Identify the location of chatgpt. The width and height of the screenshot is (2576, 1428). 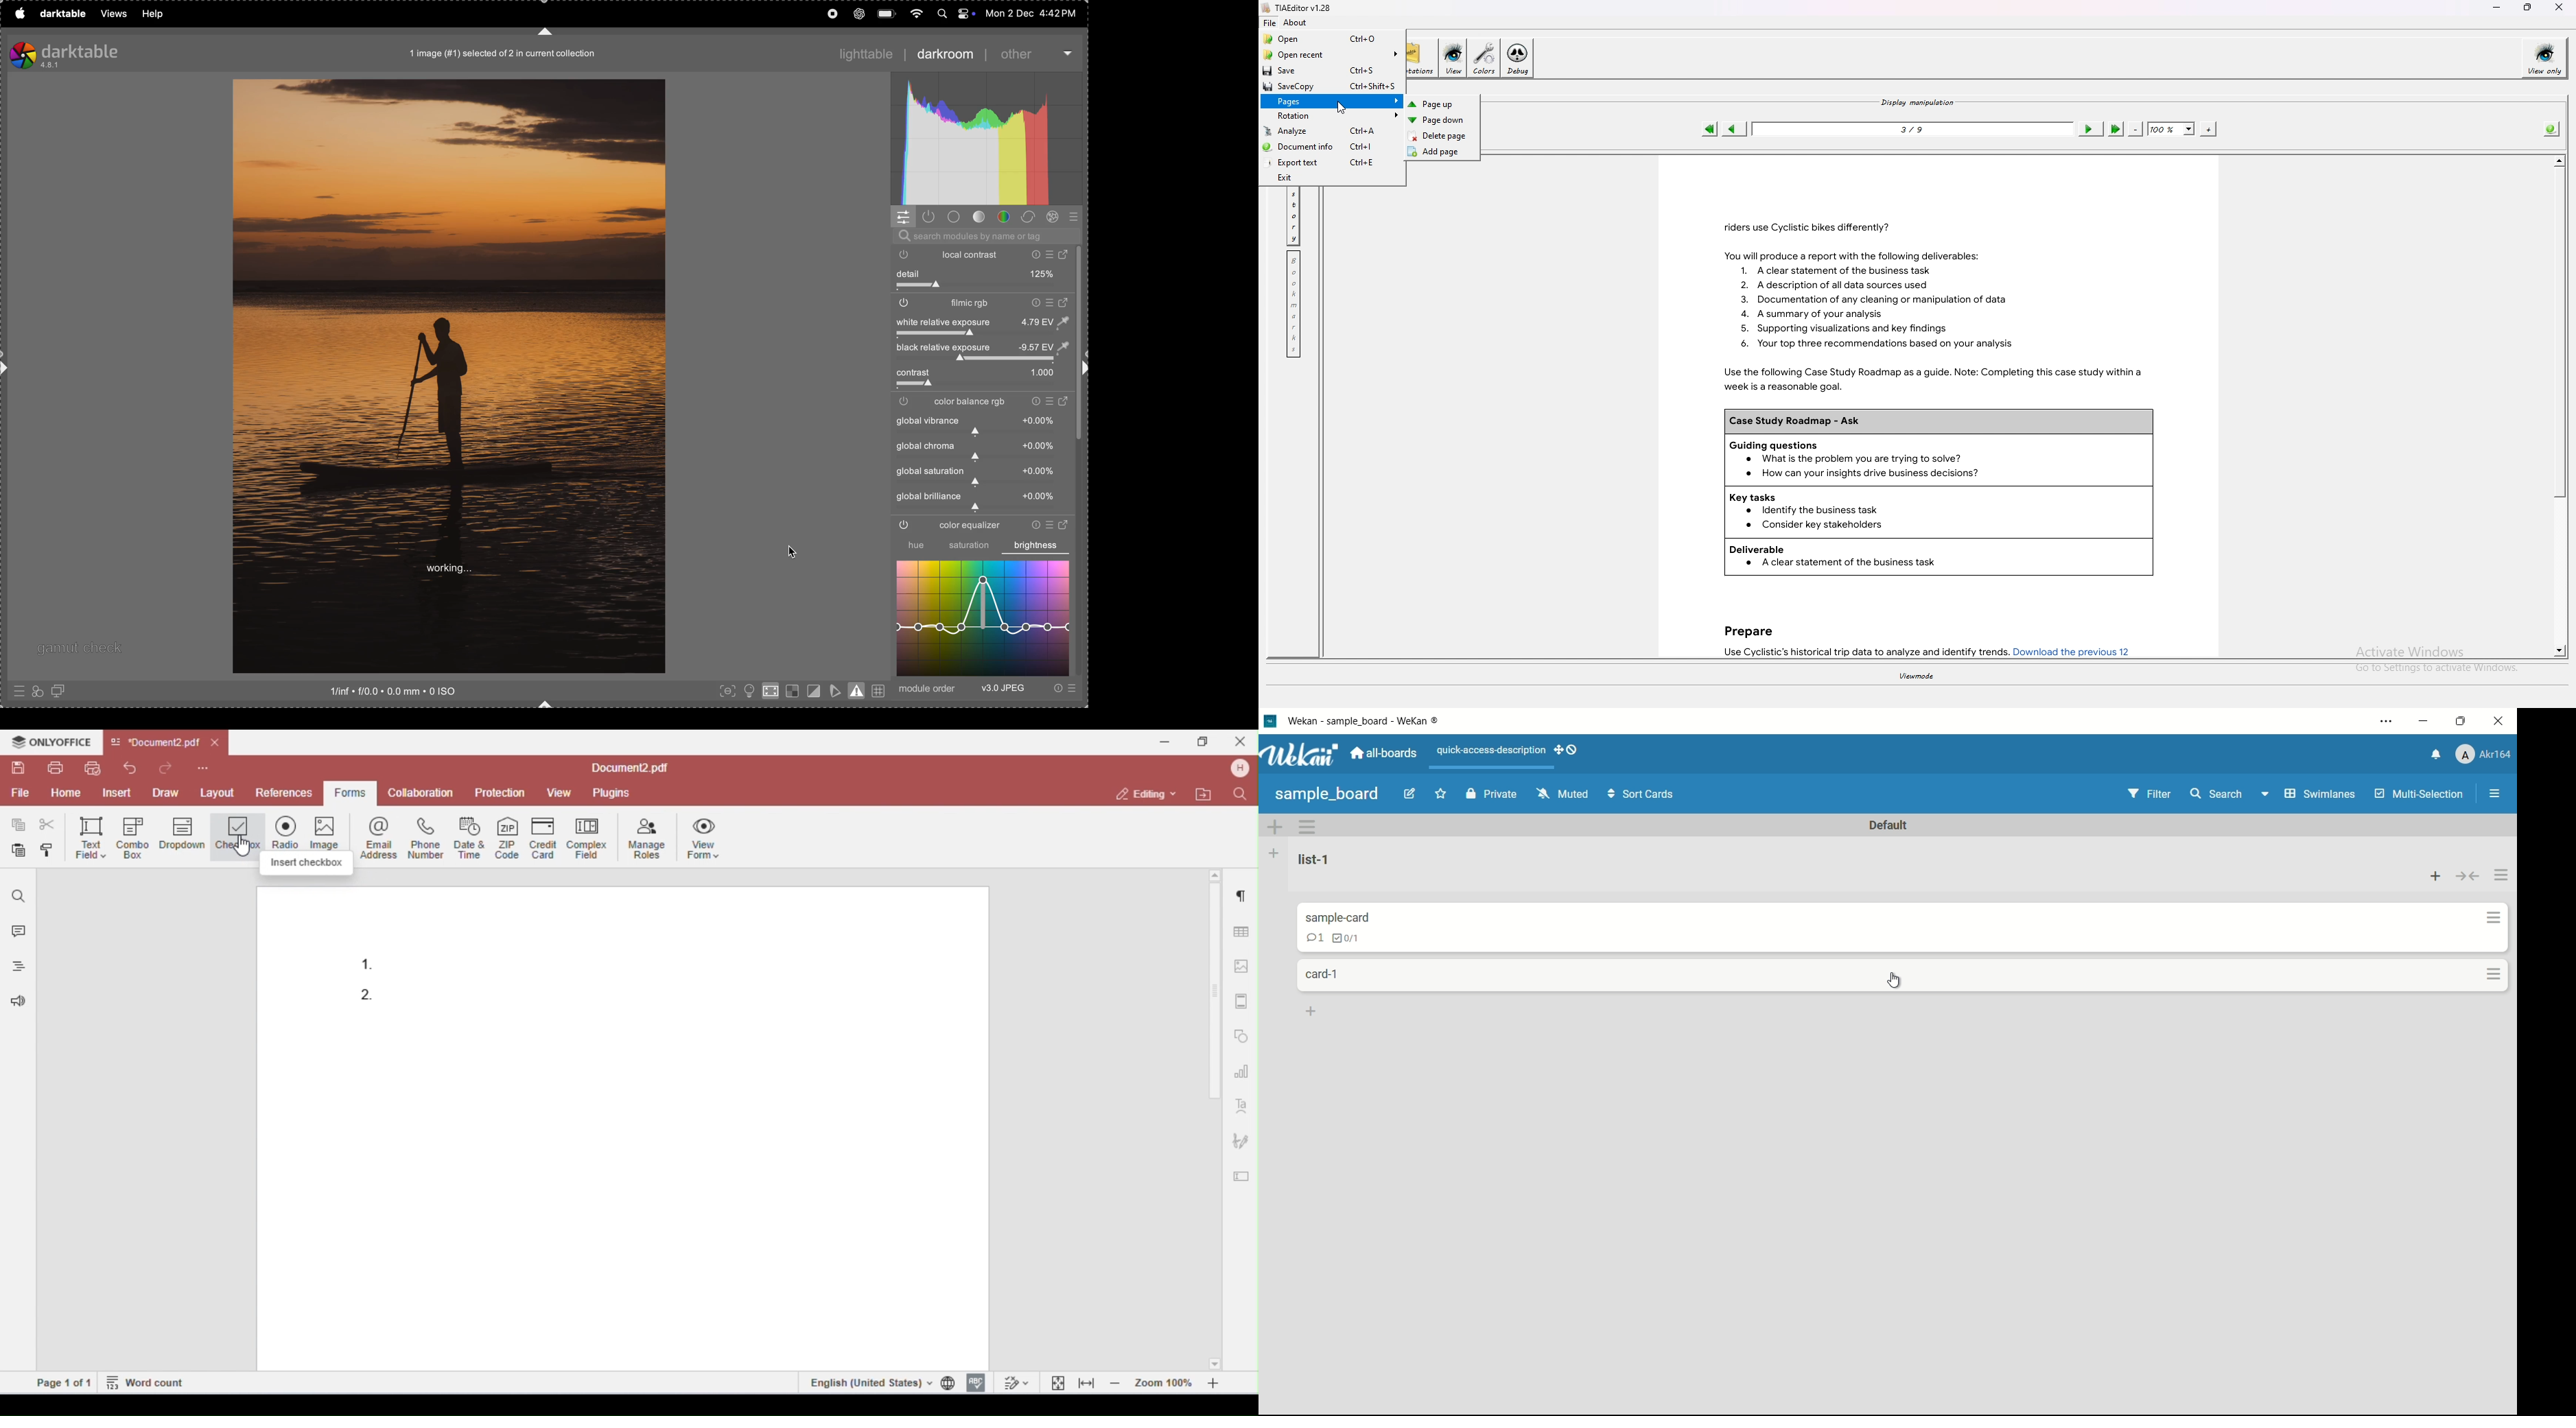
(859, 14).